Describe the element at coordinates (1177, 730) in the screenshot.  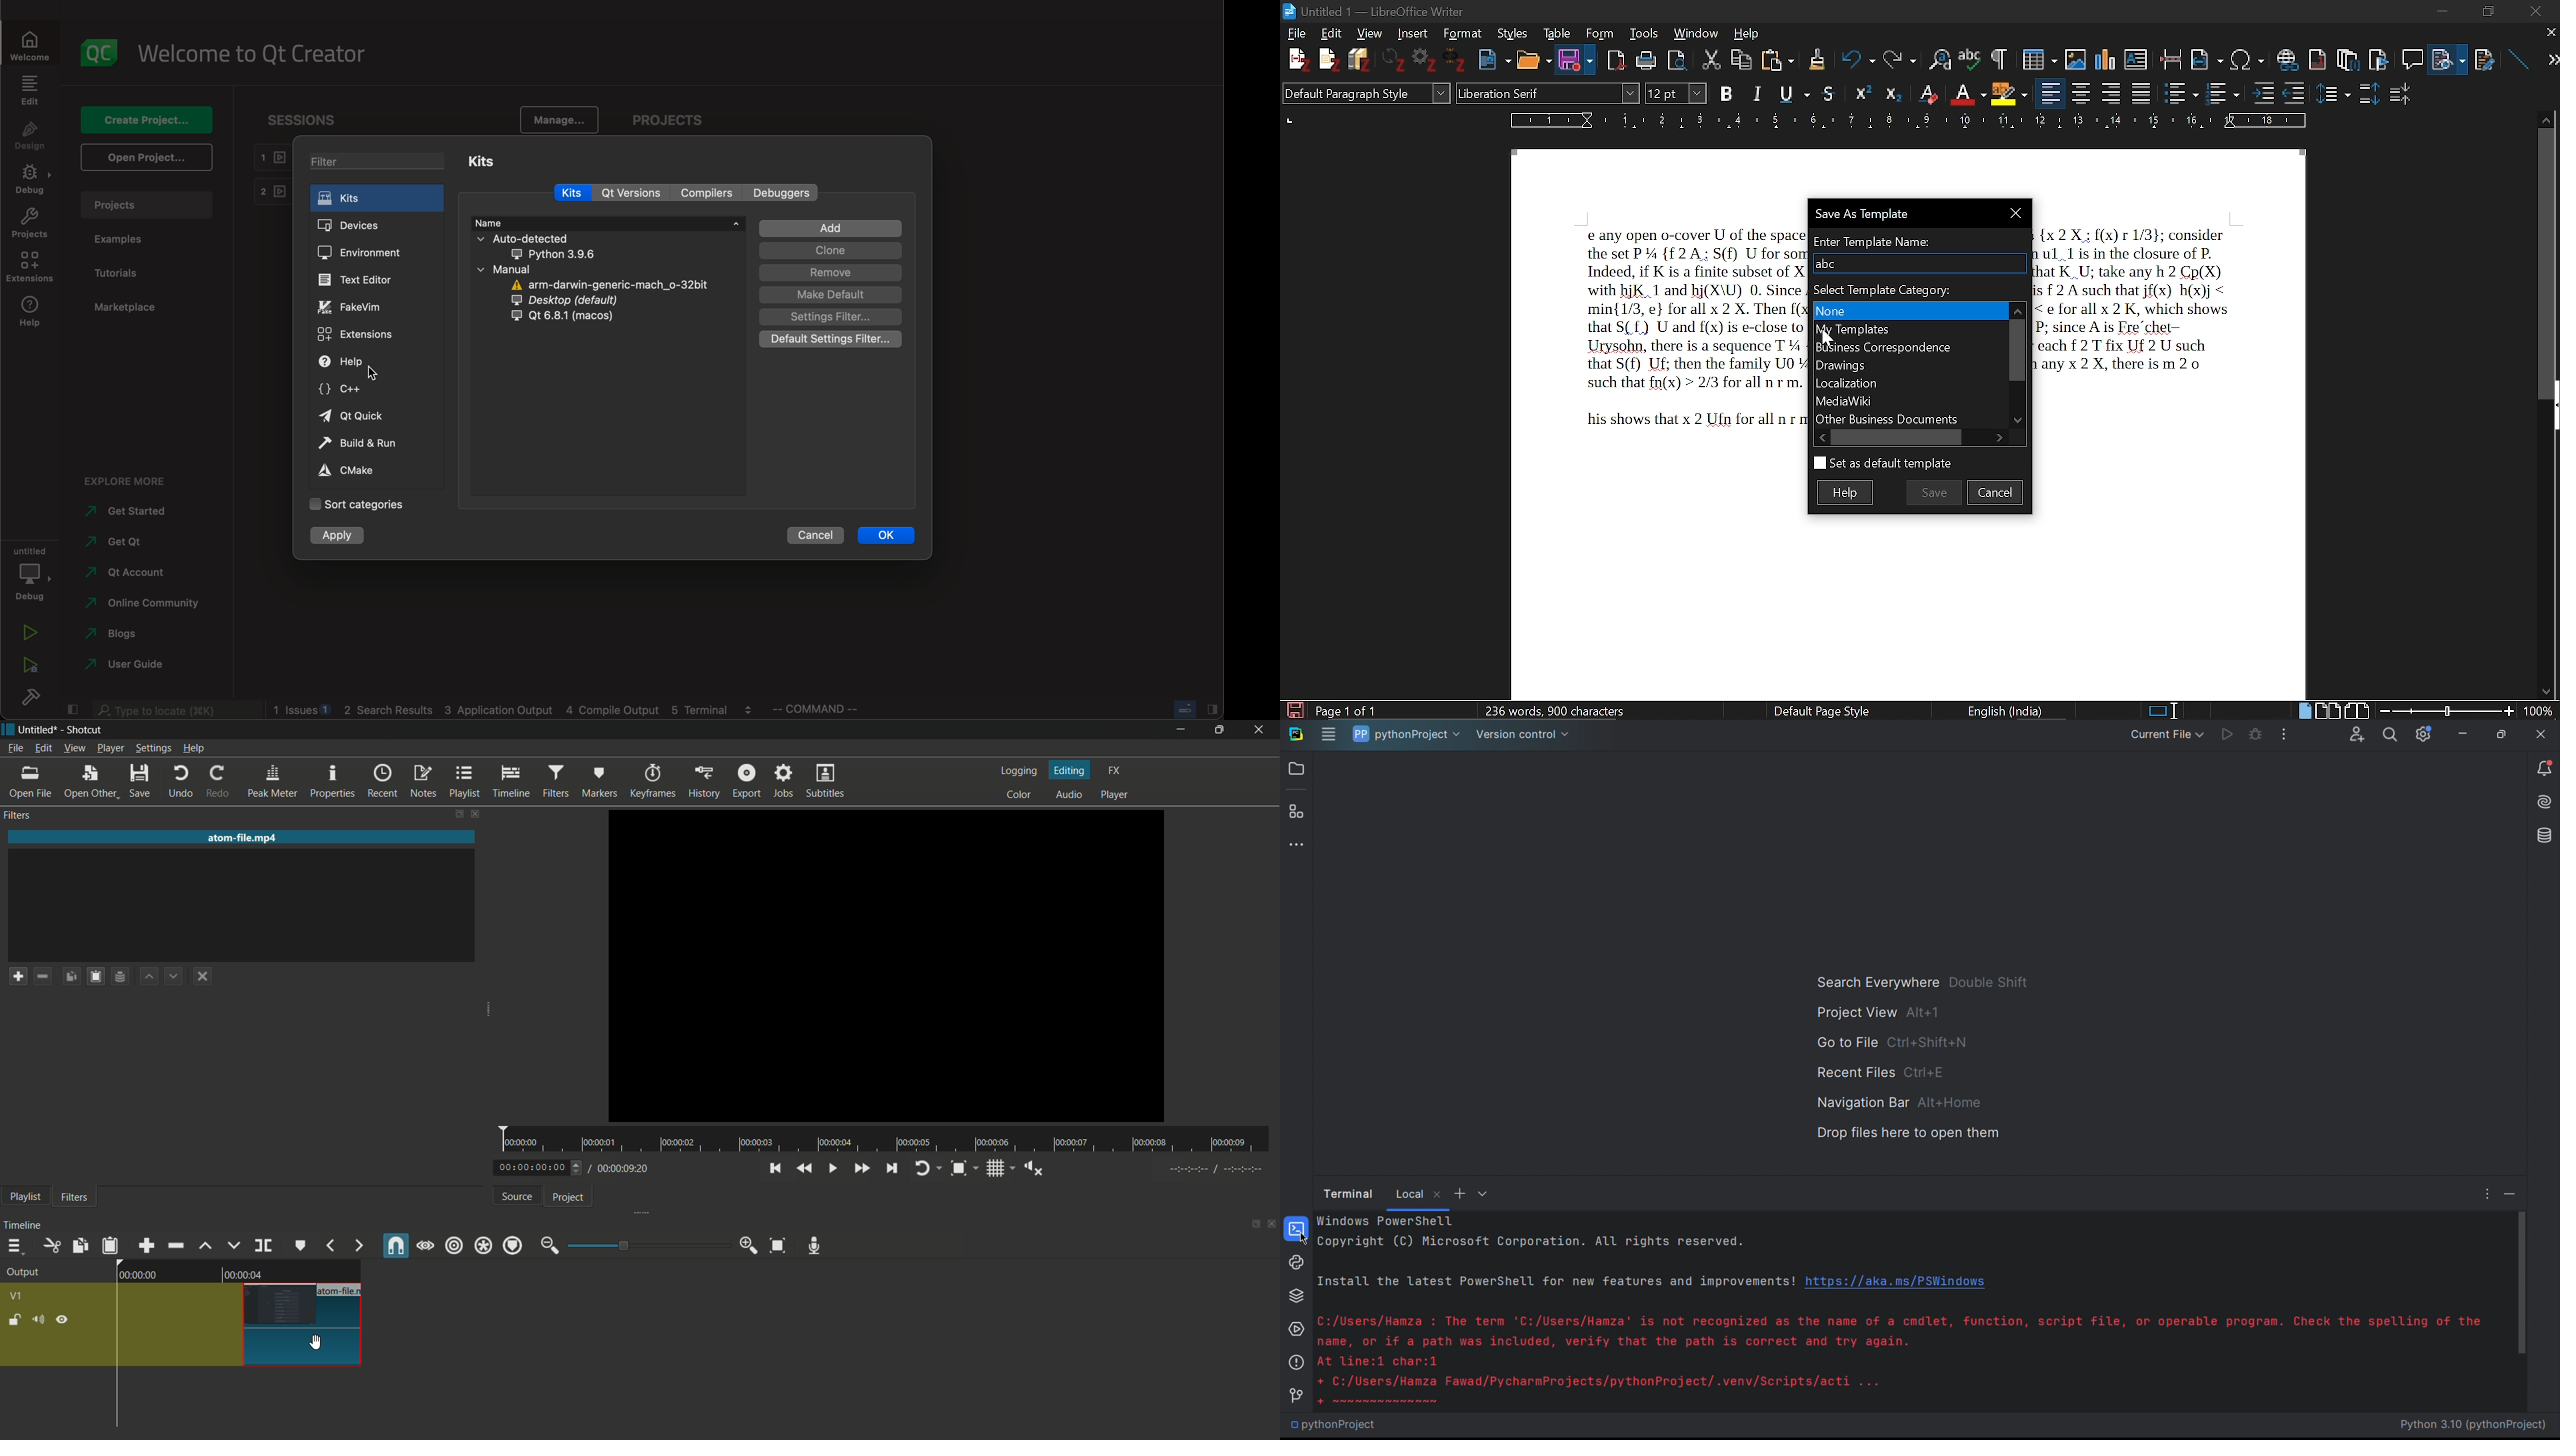
I see `minimize` at that location.